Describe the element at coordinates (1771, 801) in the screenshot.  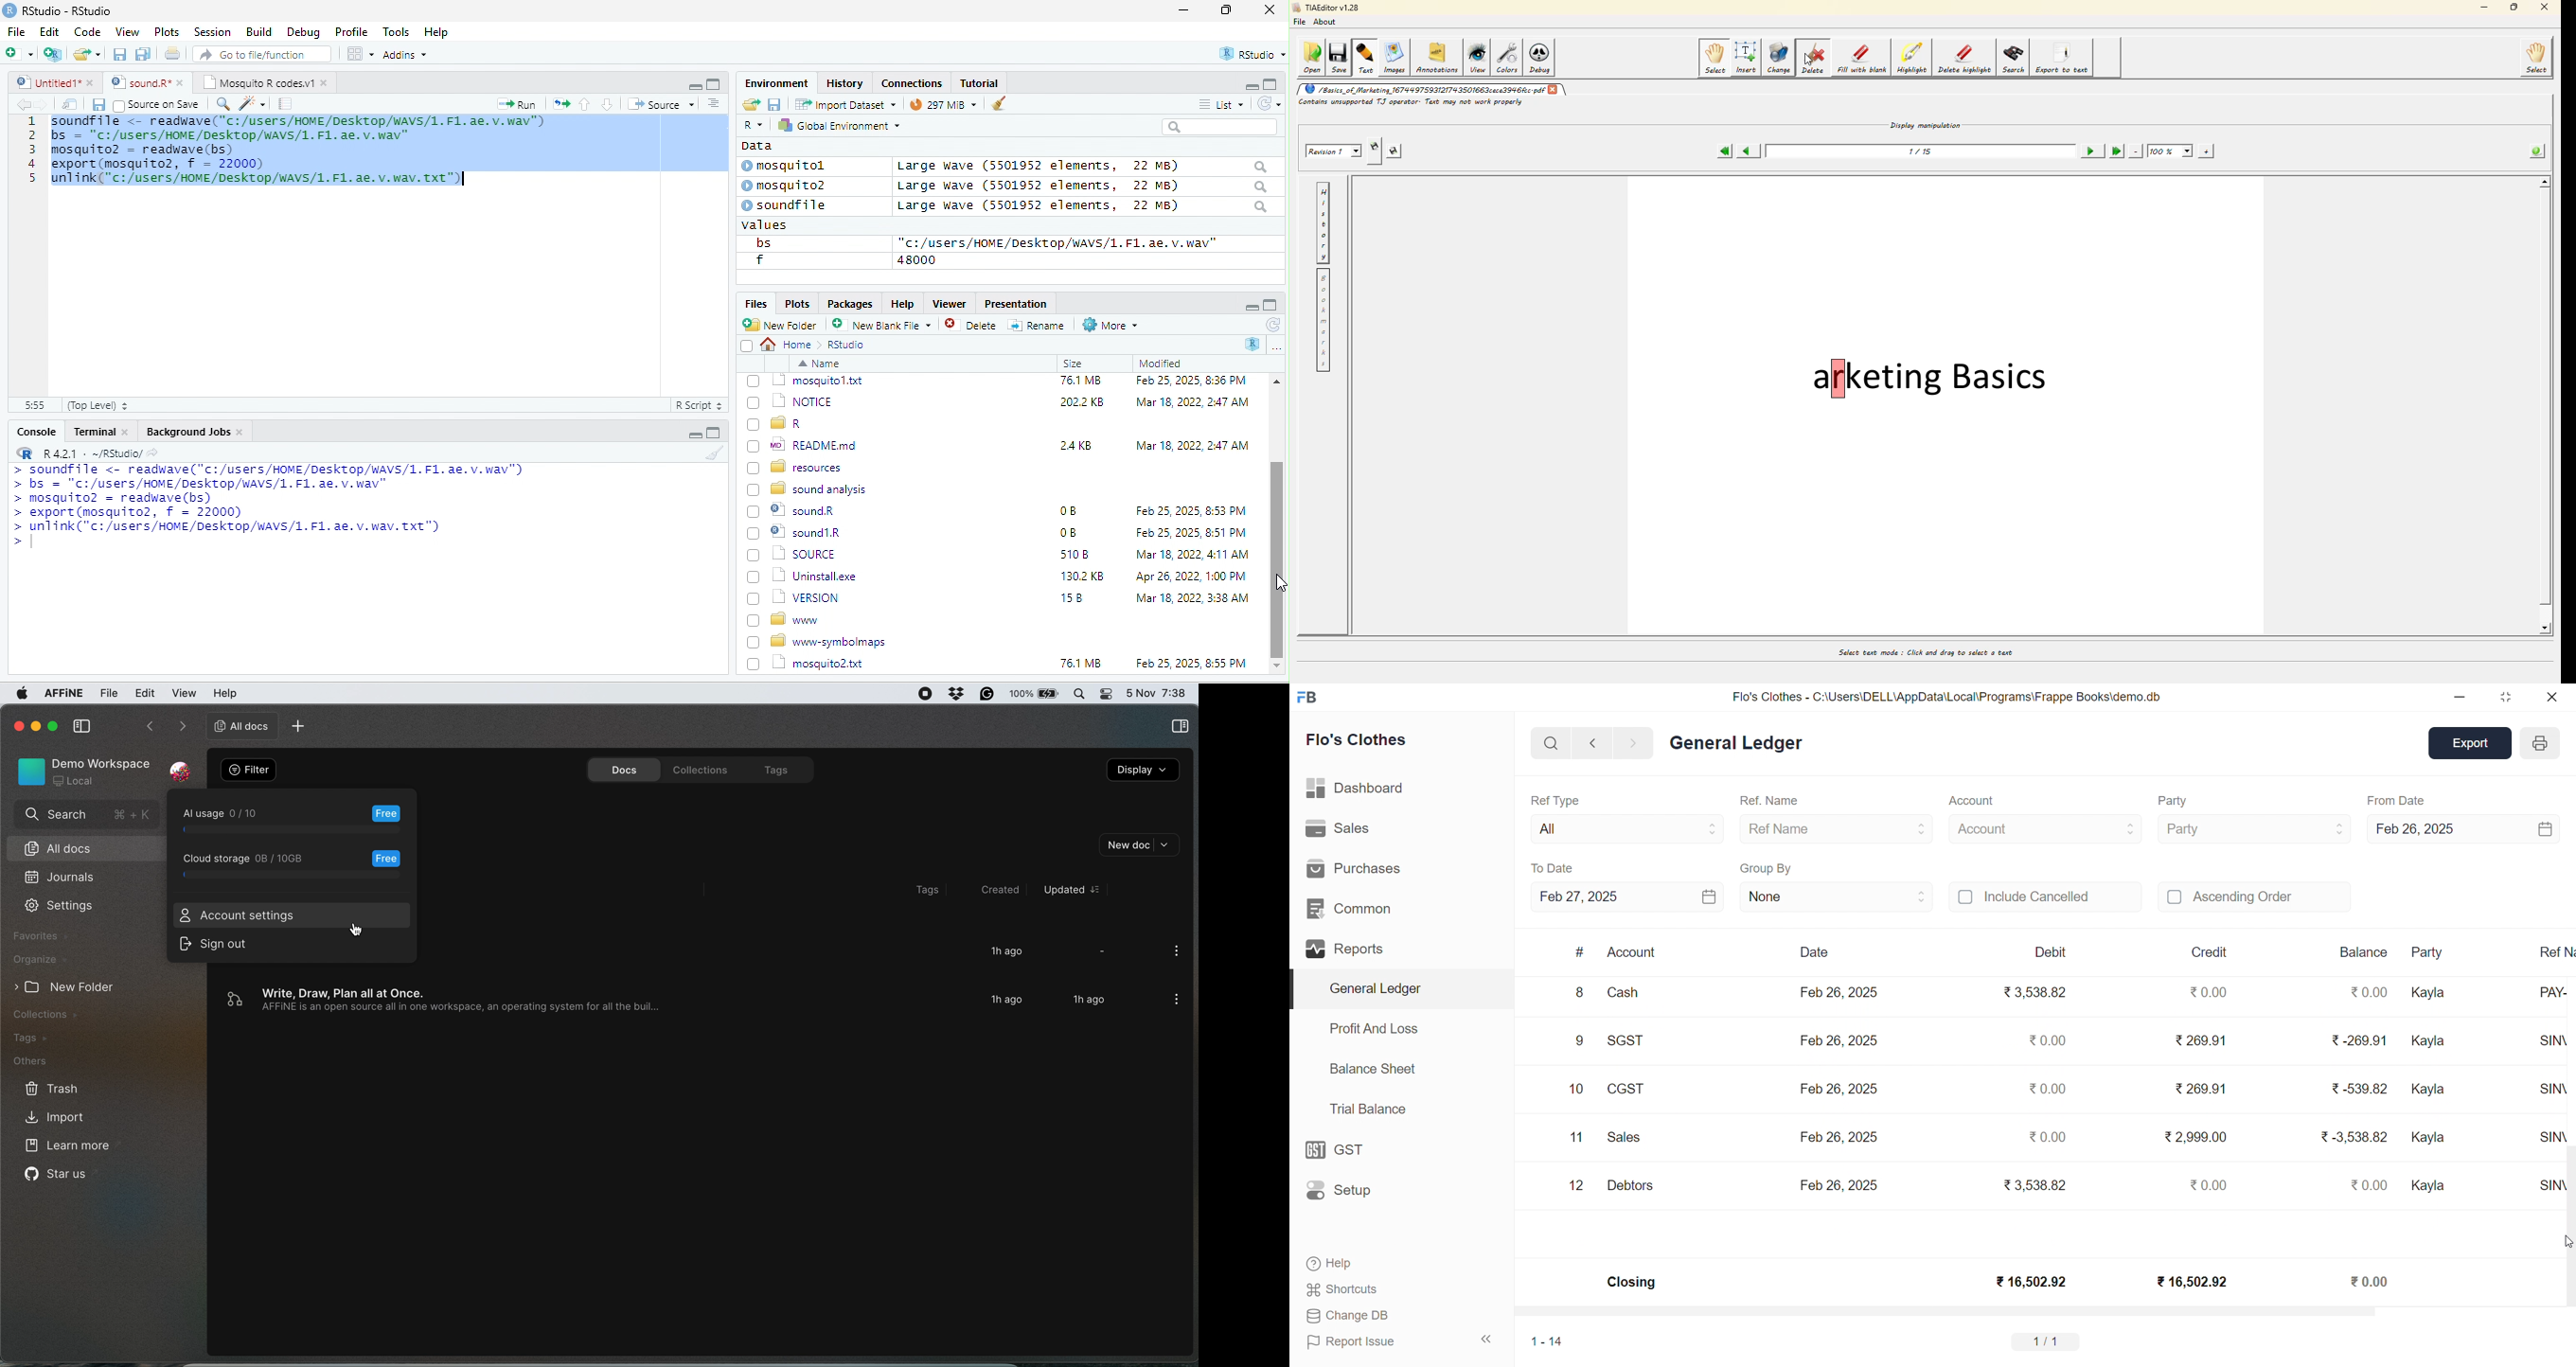
I see `Ref. Name` at that location.